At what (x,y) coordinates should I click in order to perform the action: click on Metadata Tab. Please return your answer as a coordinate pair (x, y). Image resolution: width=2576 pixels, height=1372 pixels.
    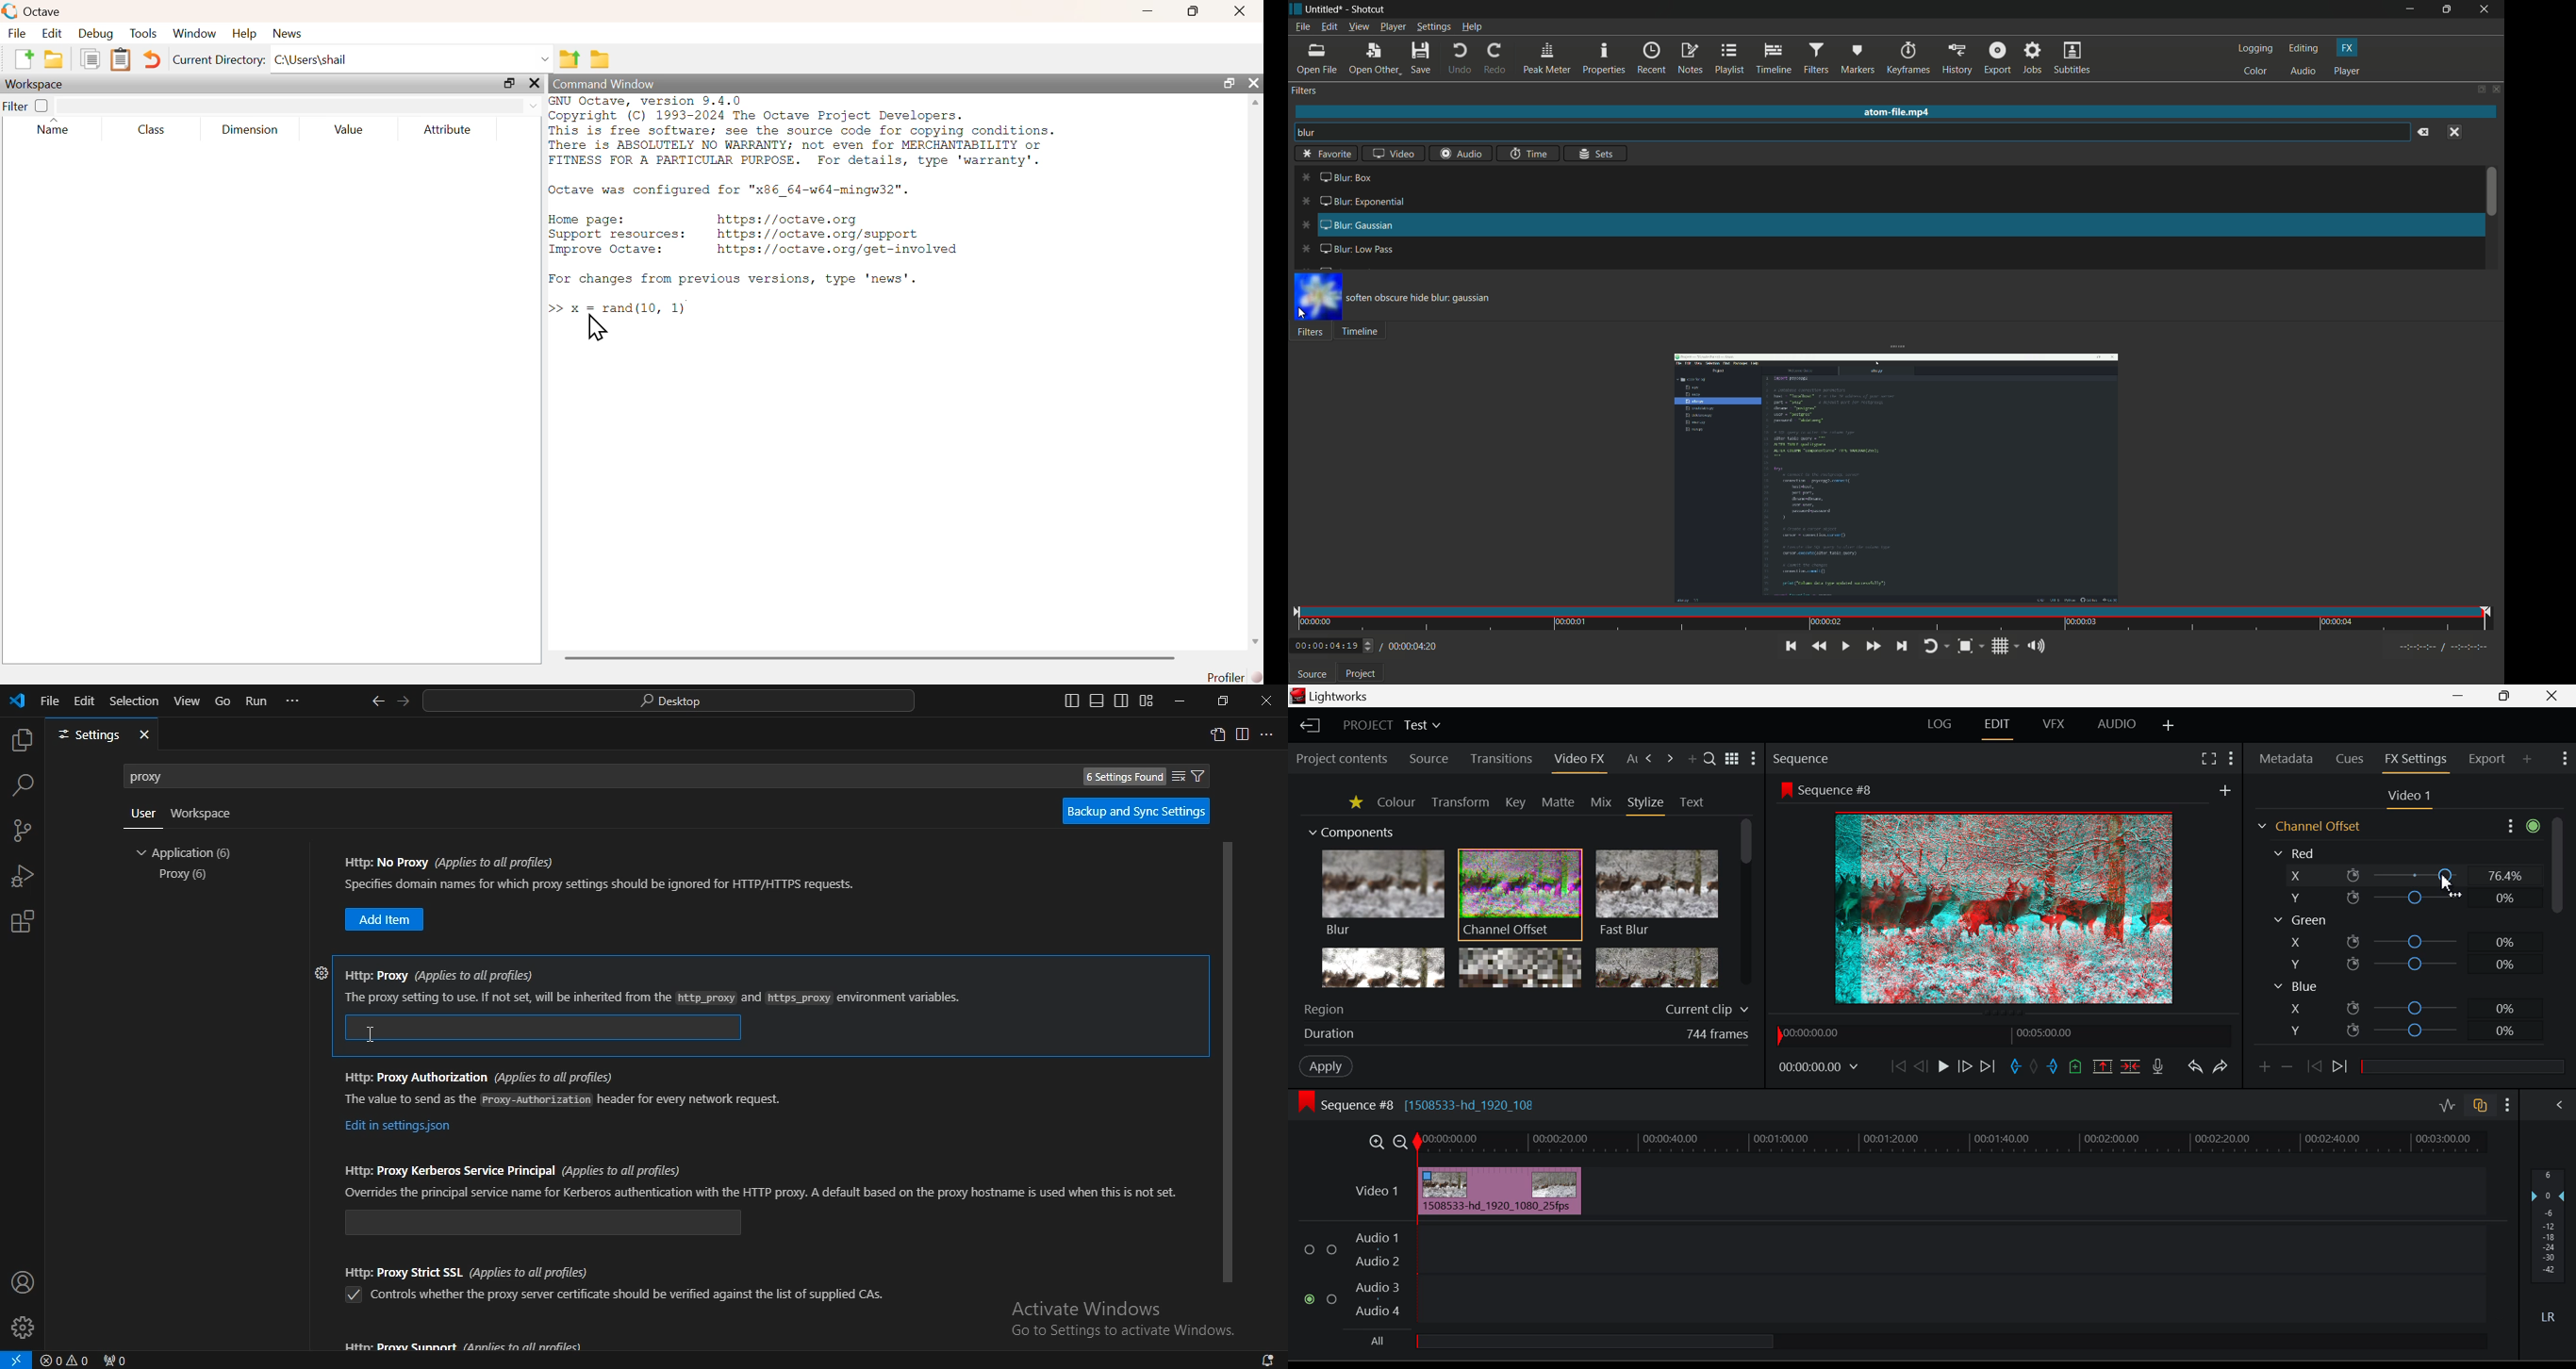
    Looking at the image, I should click on (2285, 759).